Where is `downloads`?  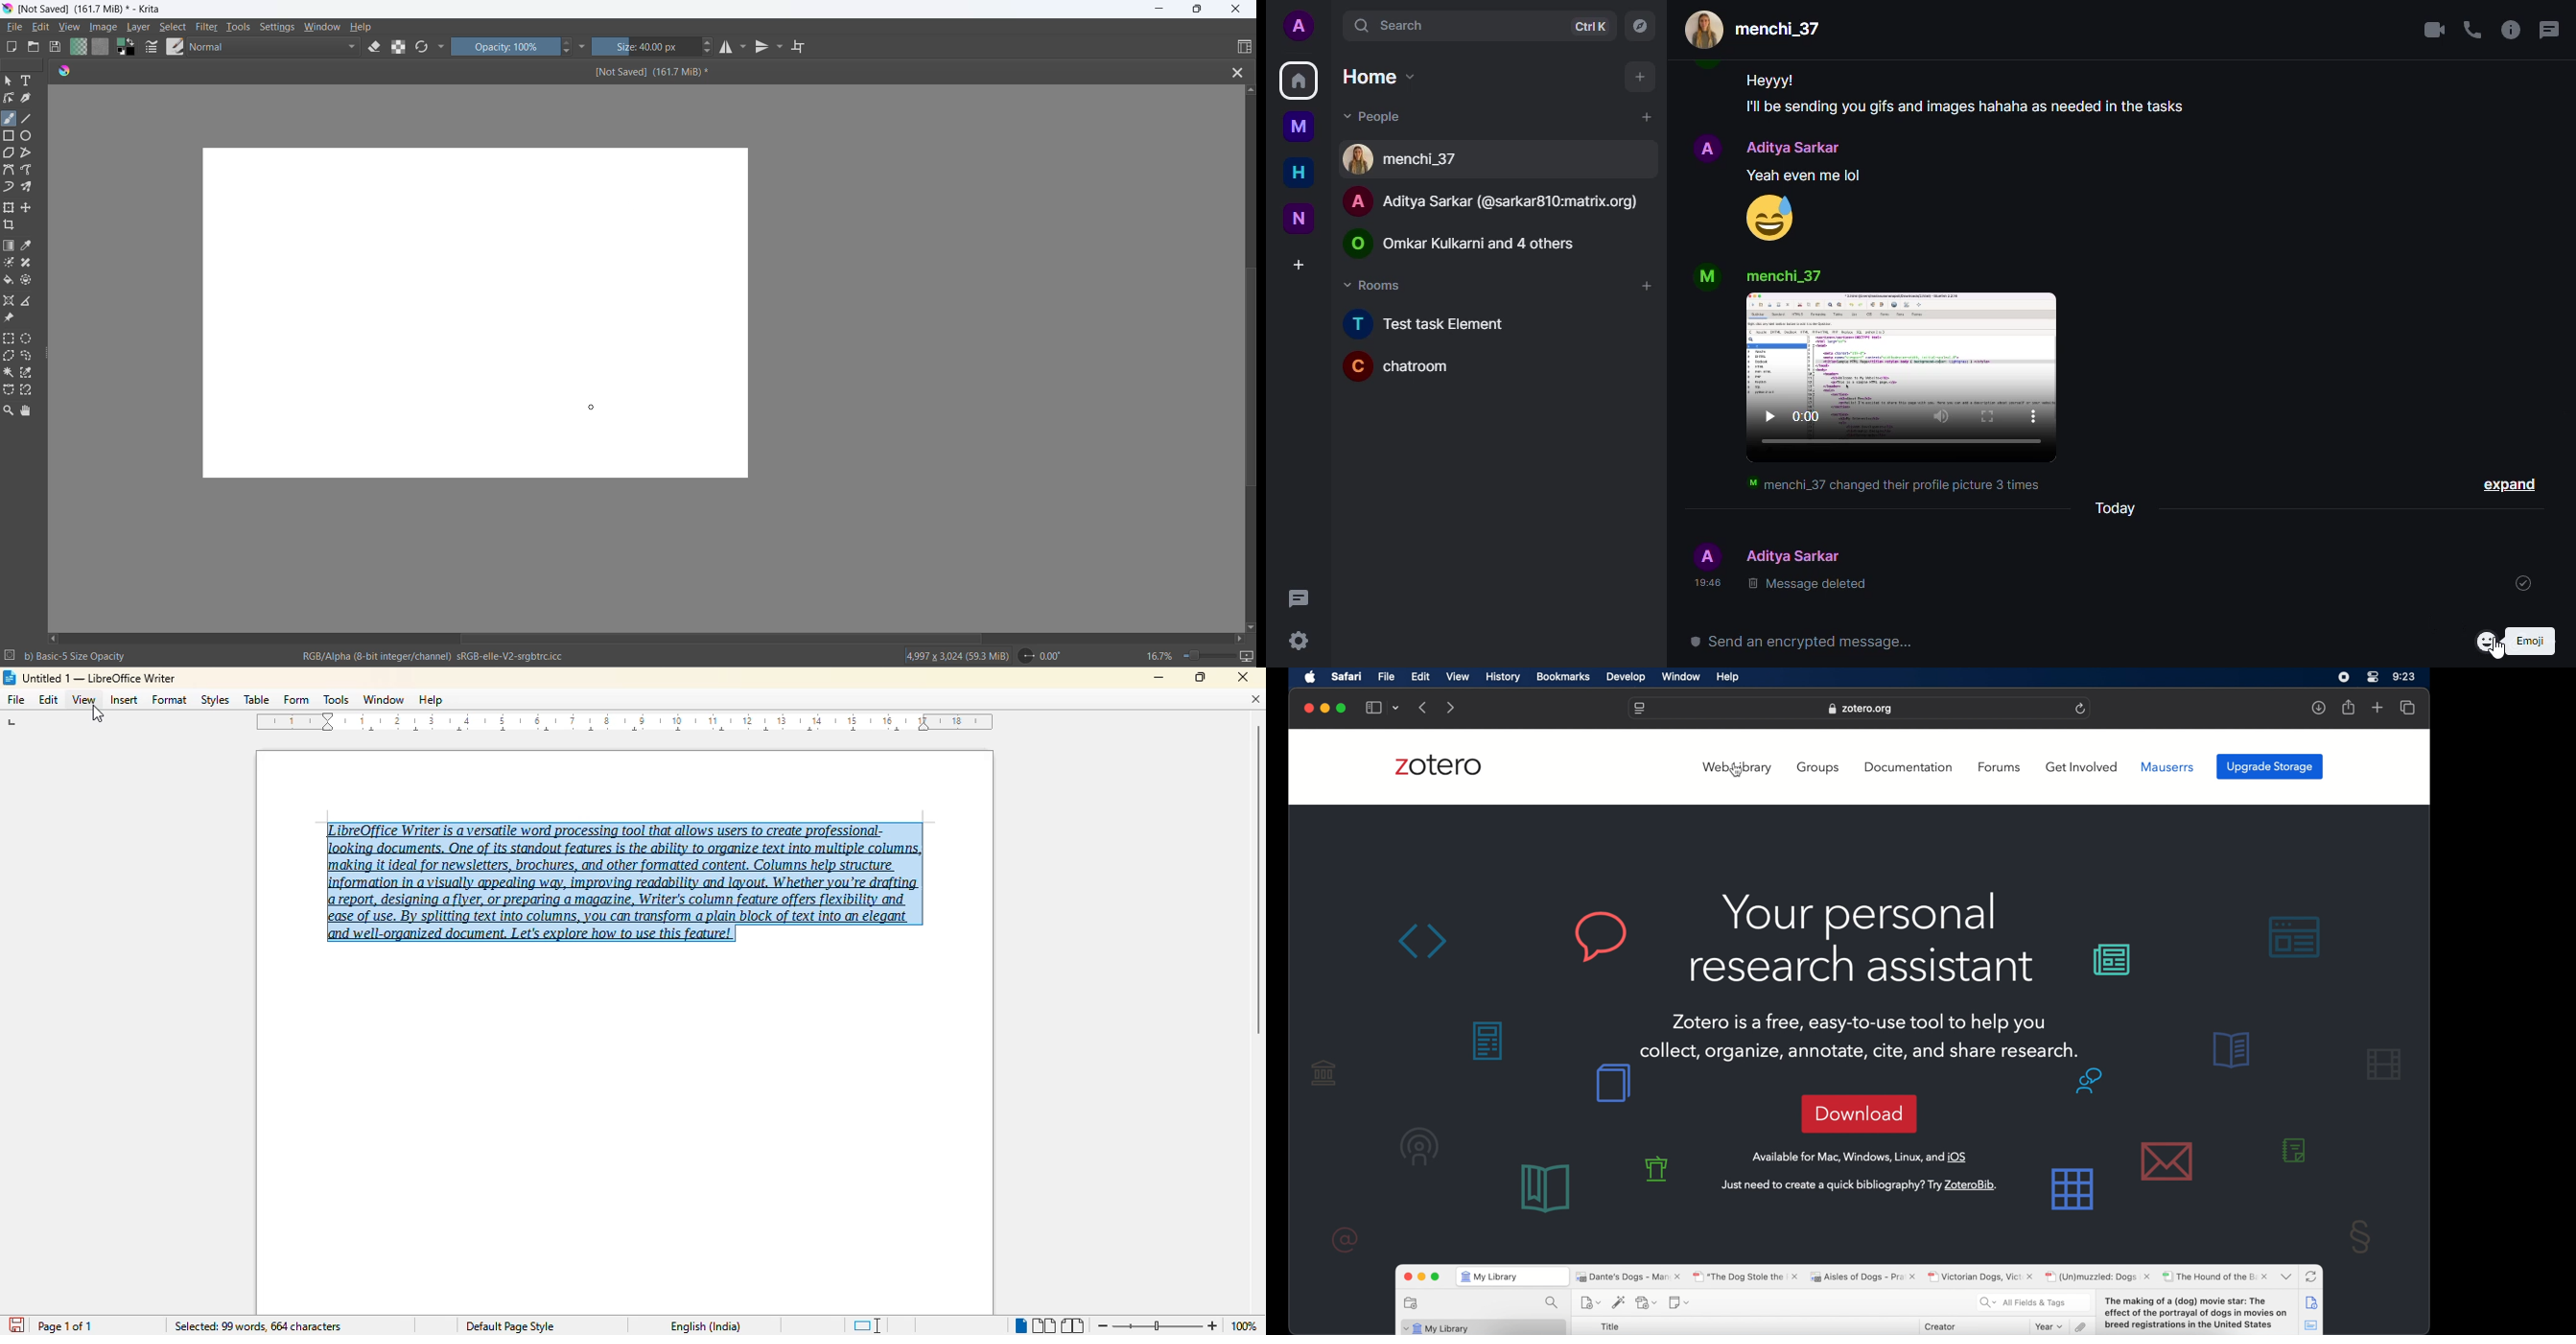 downloads is located at coordinates (2318, 708).